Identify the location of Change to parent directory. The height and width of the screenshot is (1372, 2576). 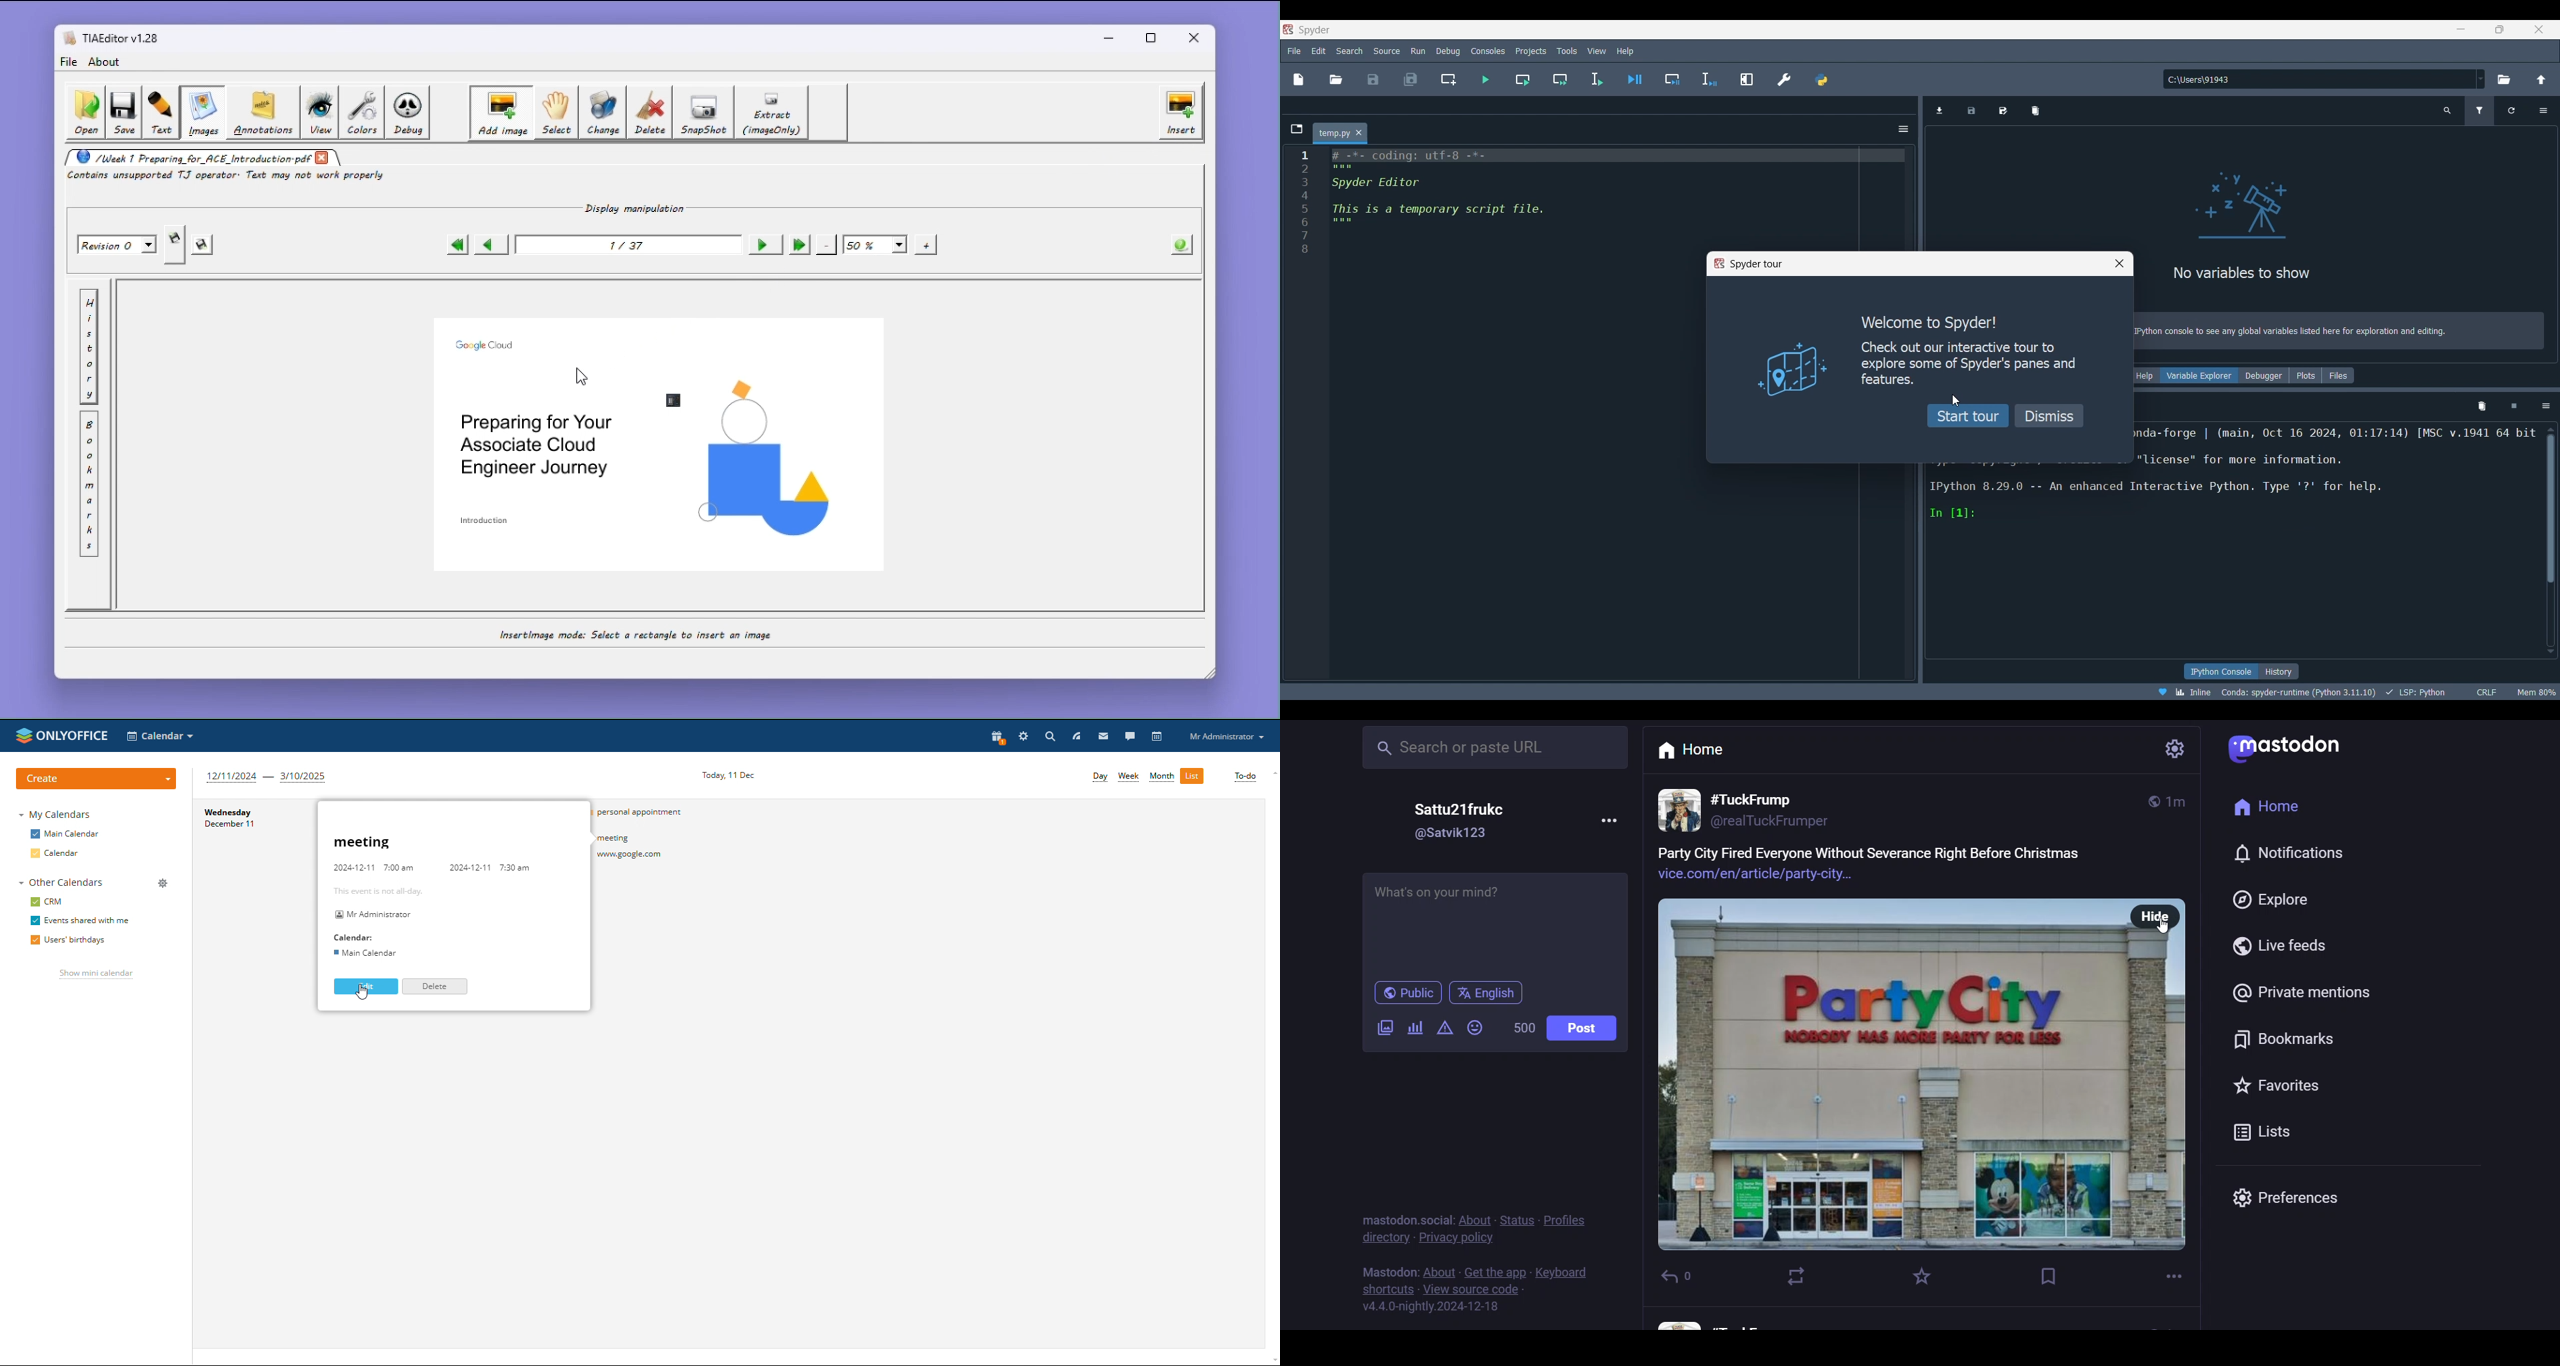
(2541, 79).